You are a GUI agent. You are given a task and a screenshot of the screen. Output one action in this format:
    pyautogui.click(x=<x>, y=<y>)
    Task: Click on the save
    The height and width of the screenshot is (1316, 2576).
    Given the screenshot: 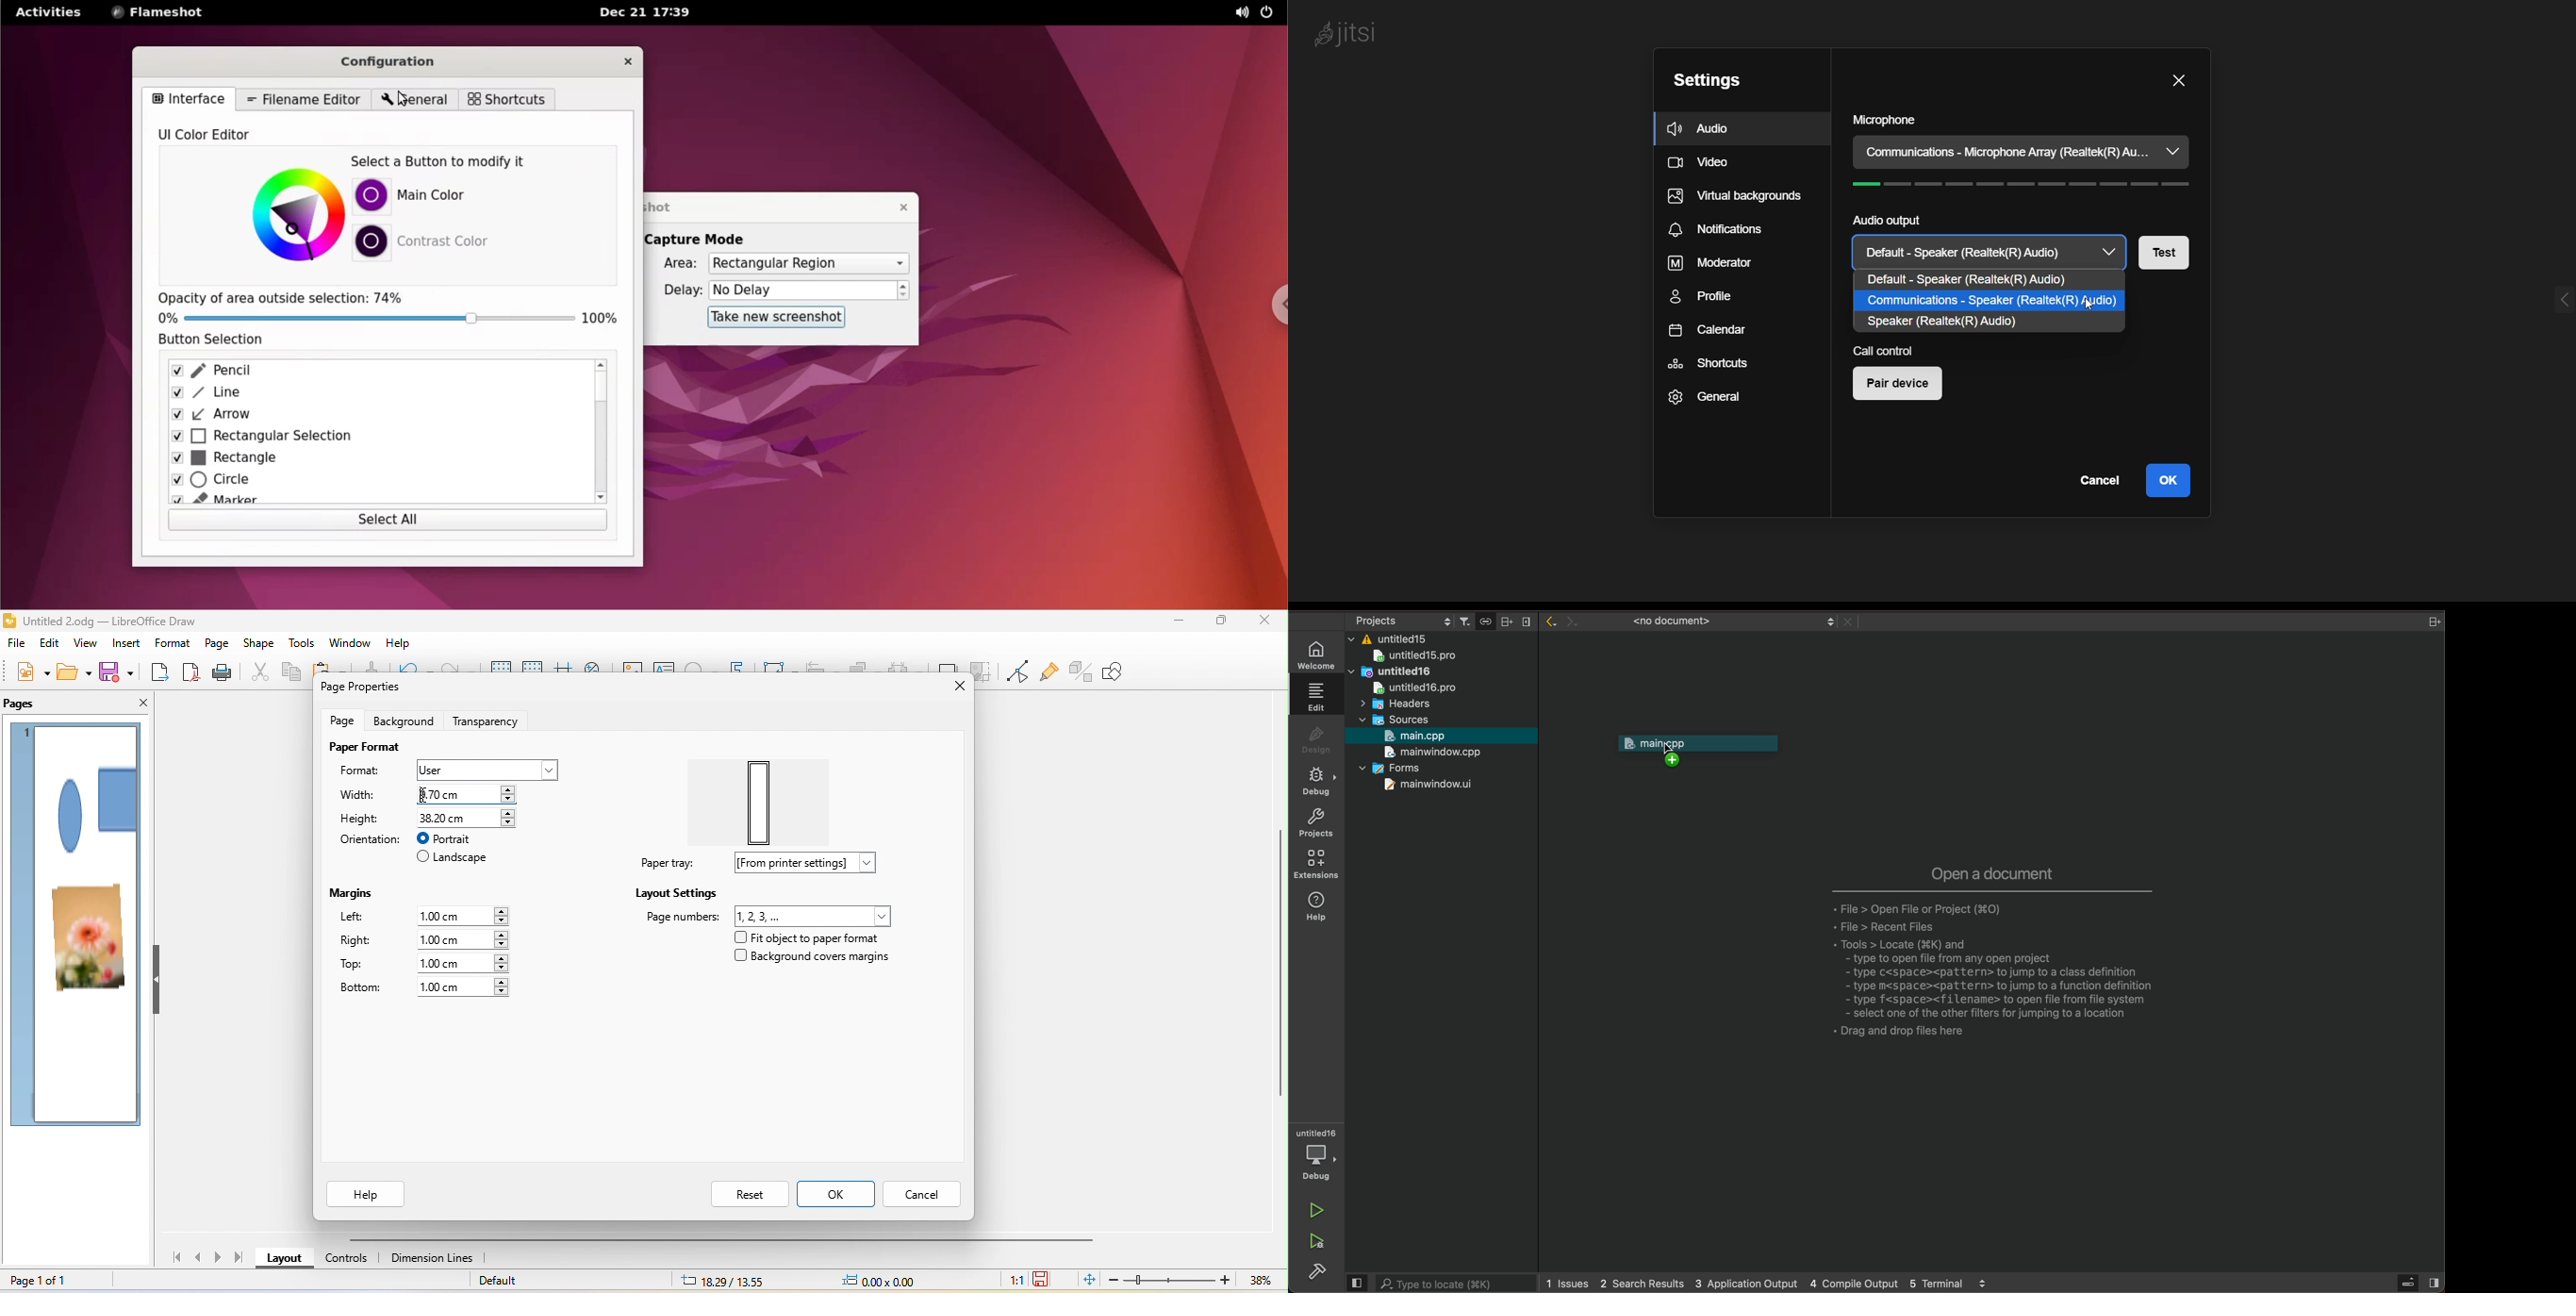 What is the action you would take?
    pyautogui.click(x=117, y=675)
    